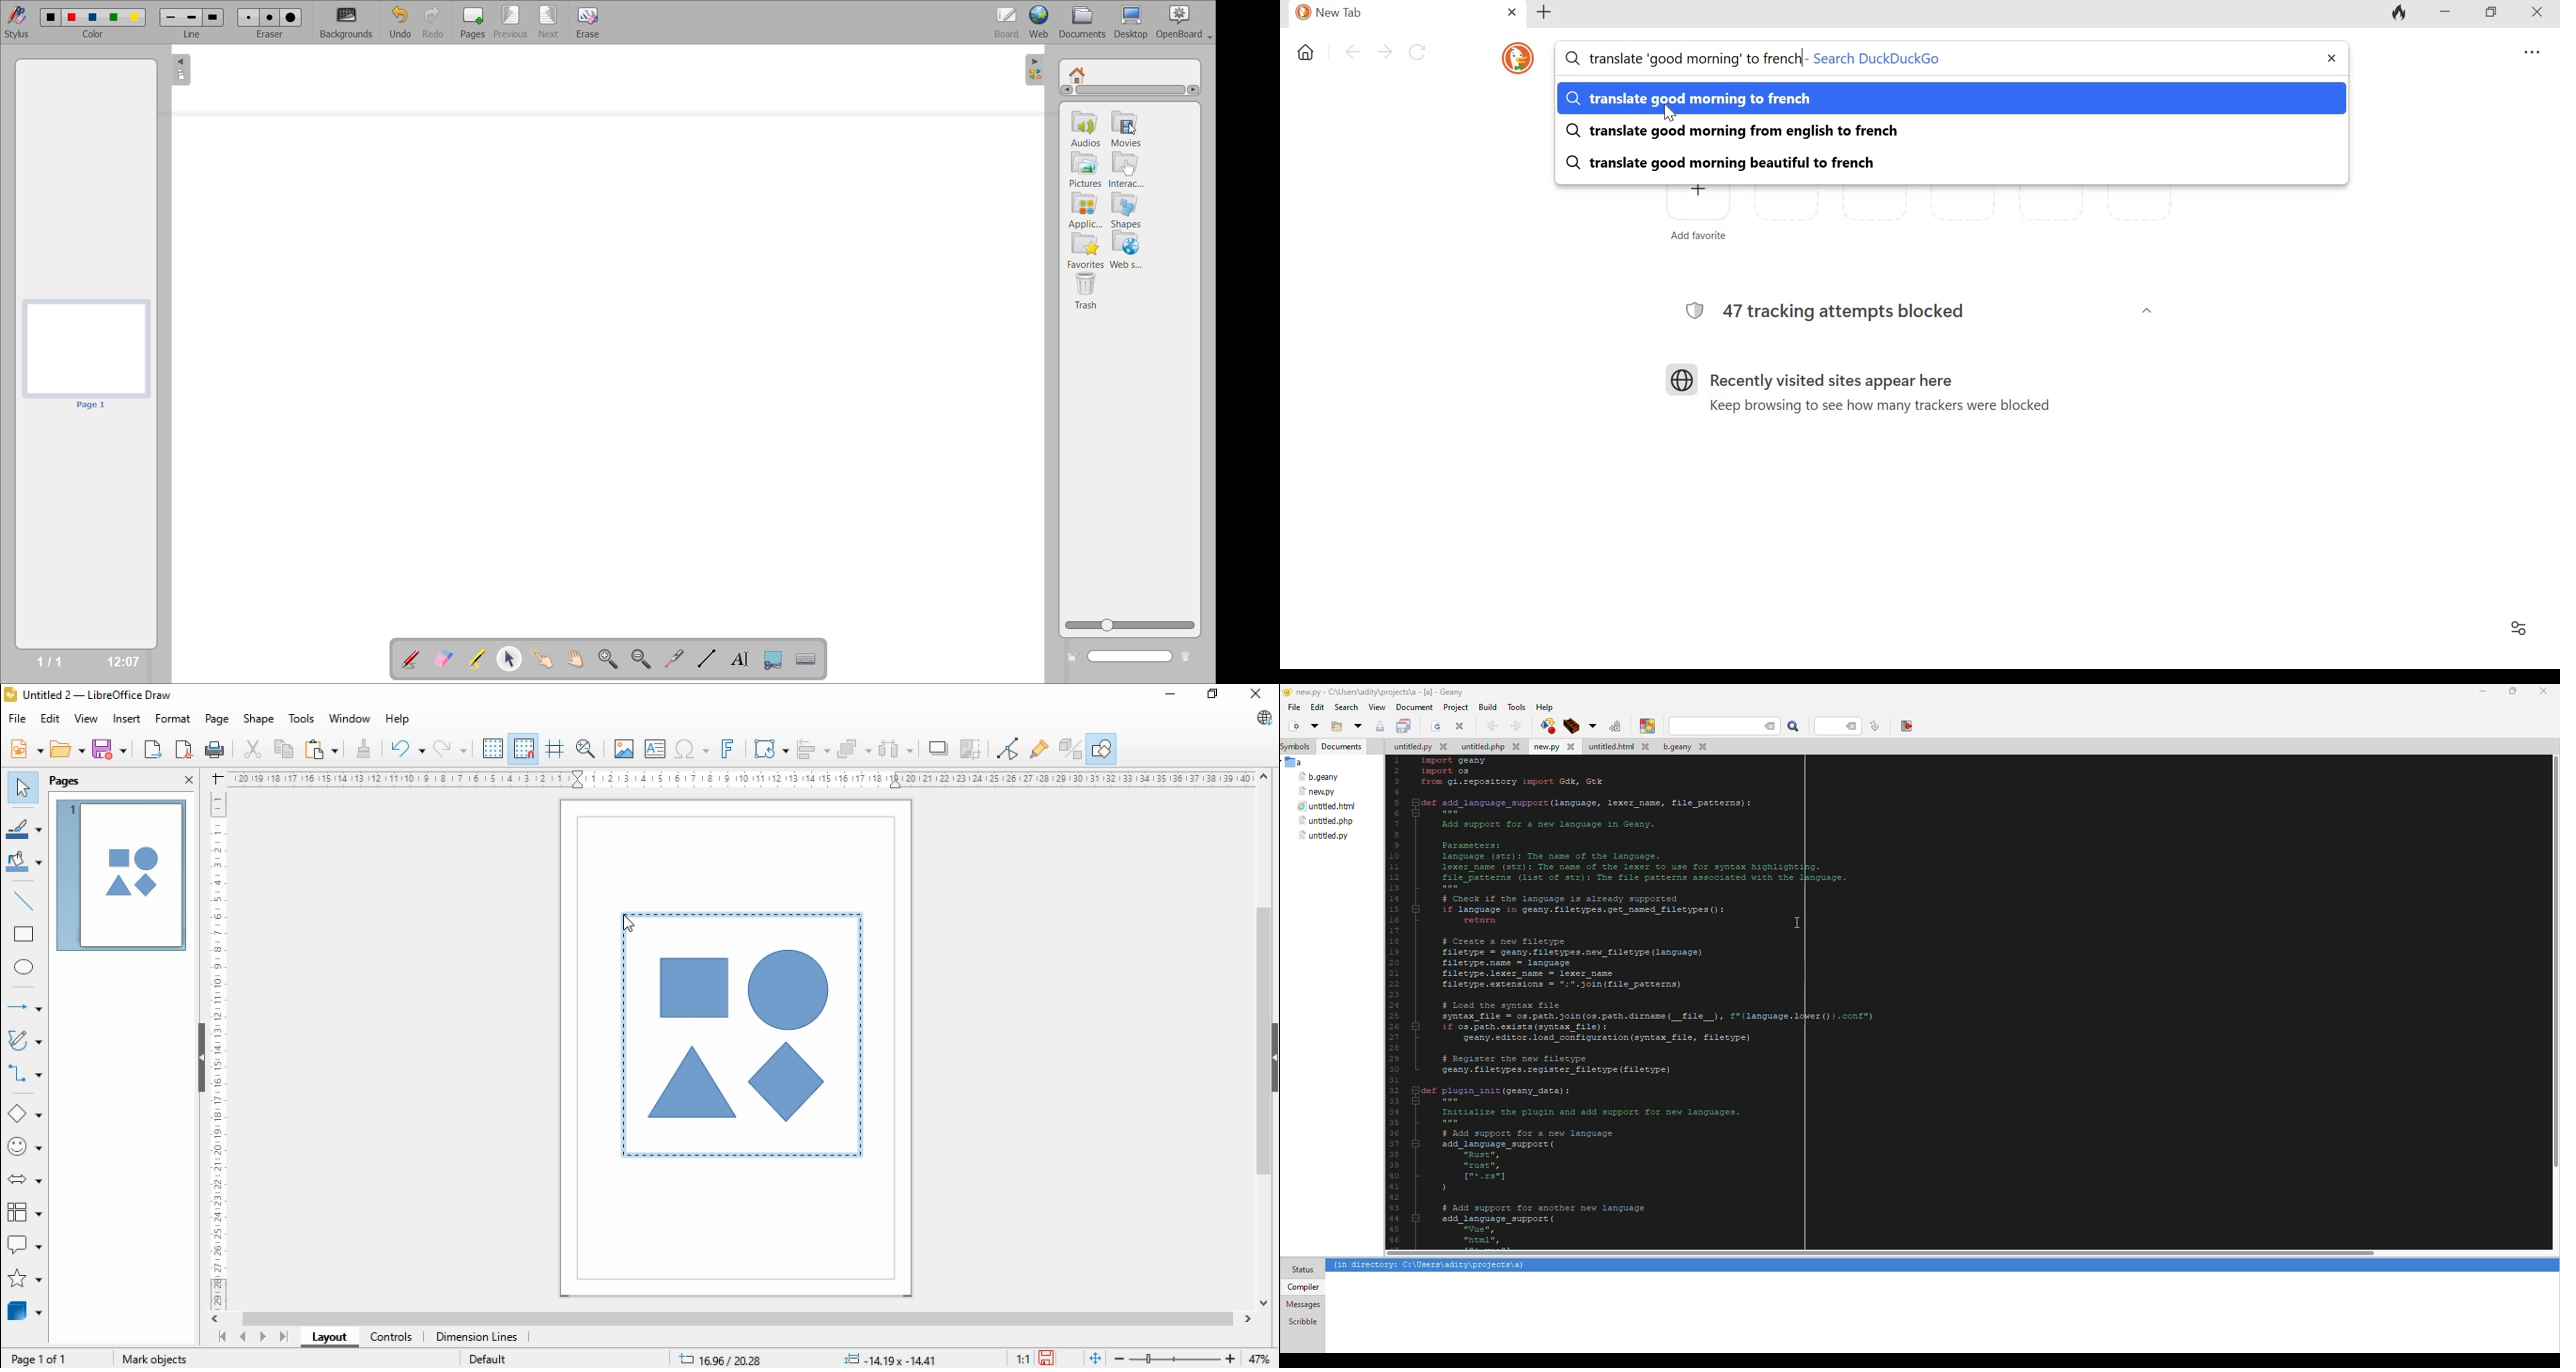 The image size is (2576, 1372). Describe the element at coordinates (183, 749) in the screenshot. I see `export directly as pdf` at that location.